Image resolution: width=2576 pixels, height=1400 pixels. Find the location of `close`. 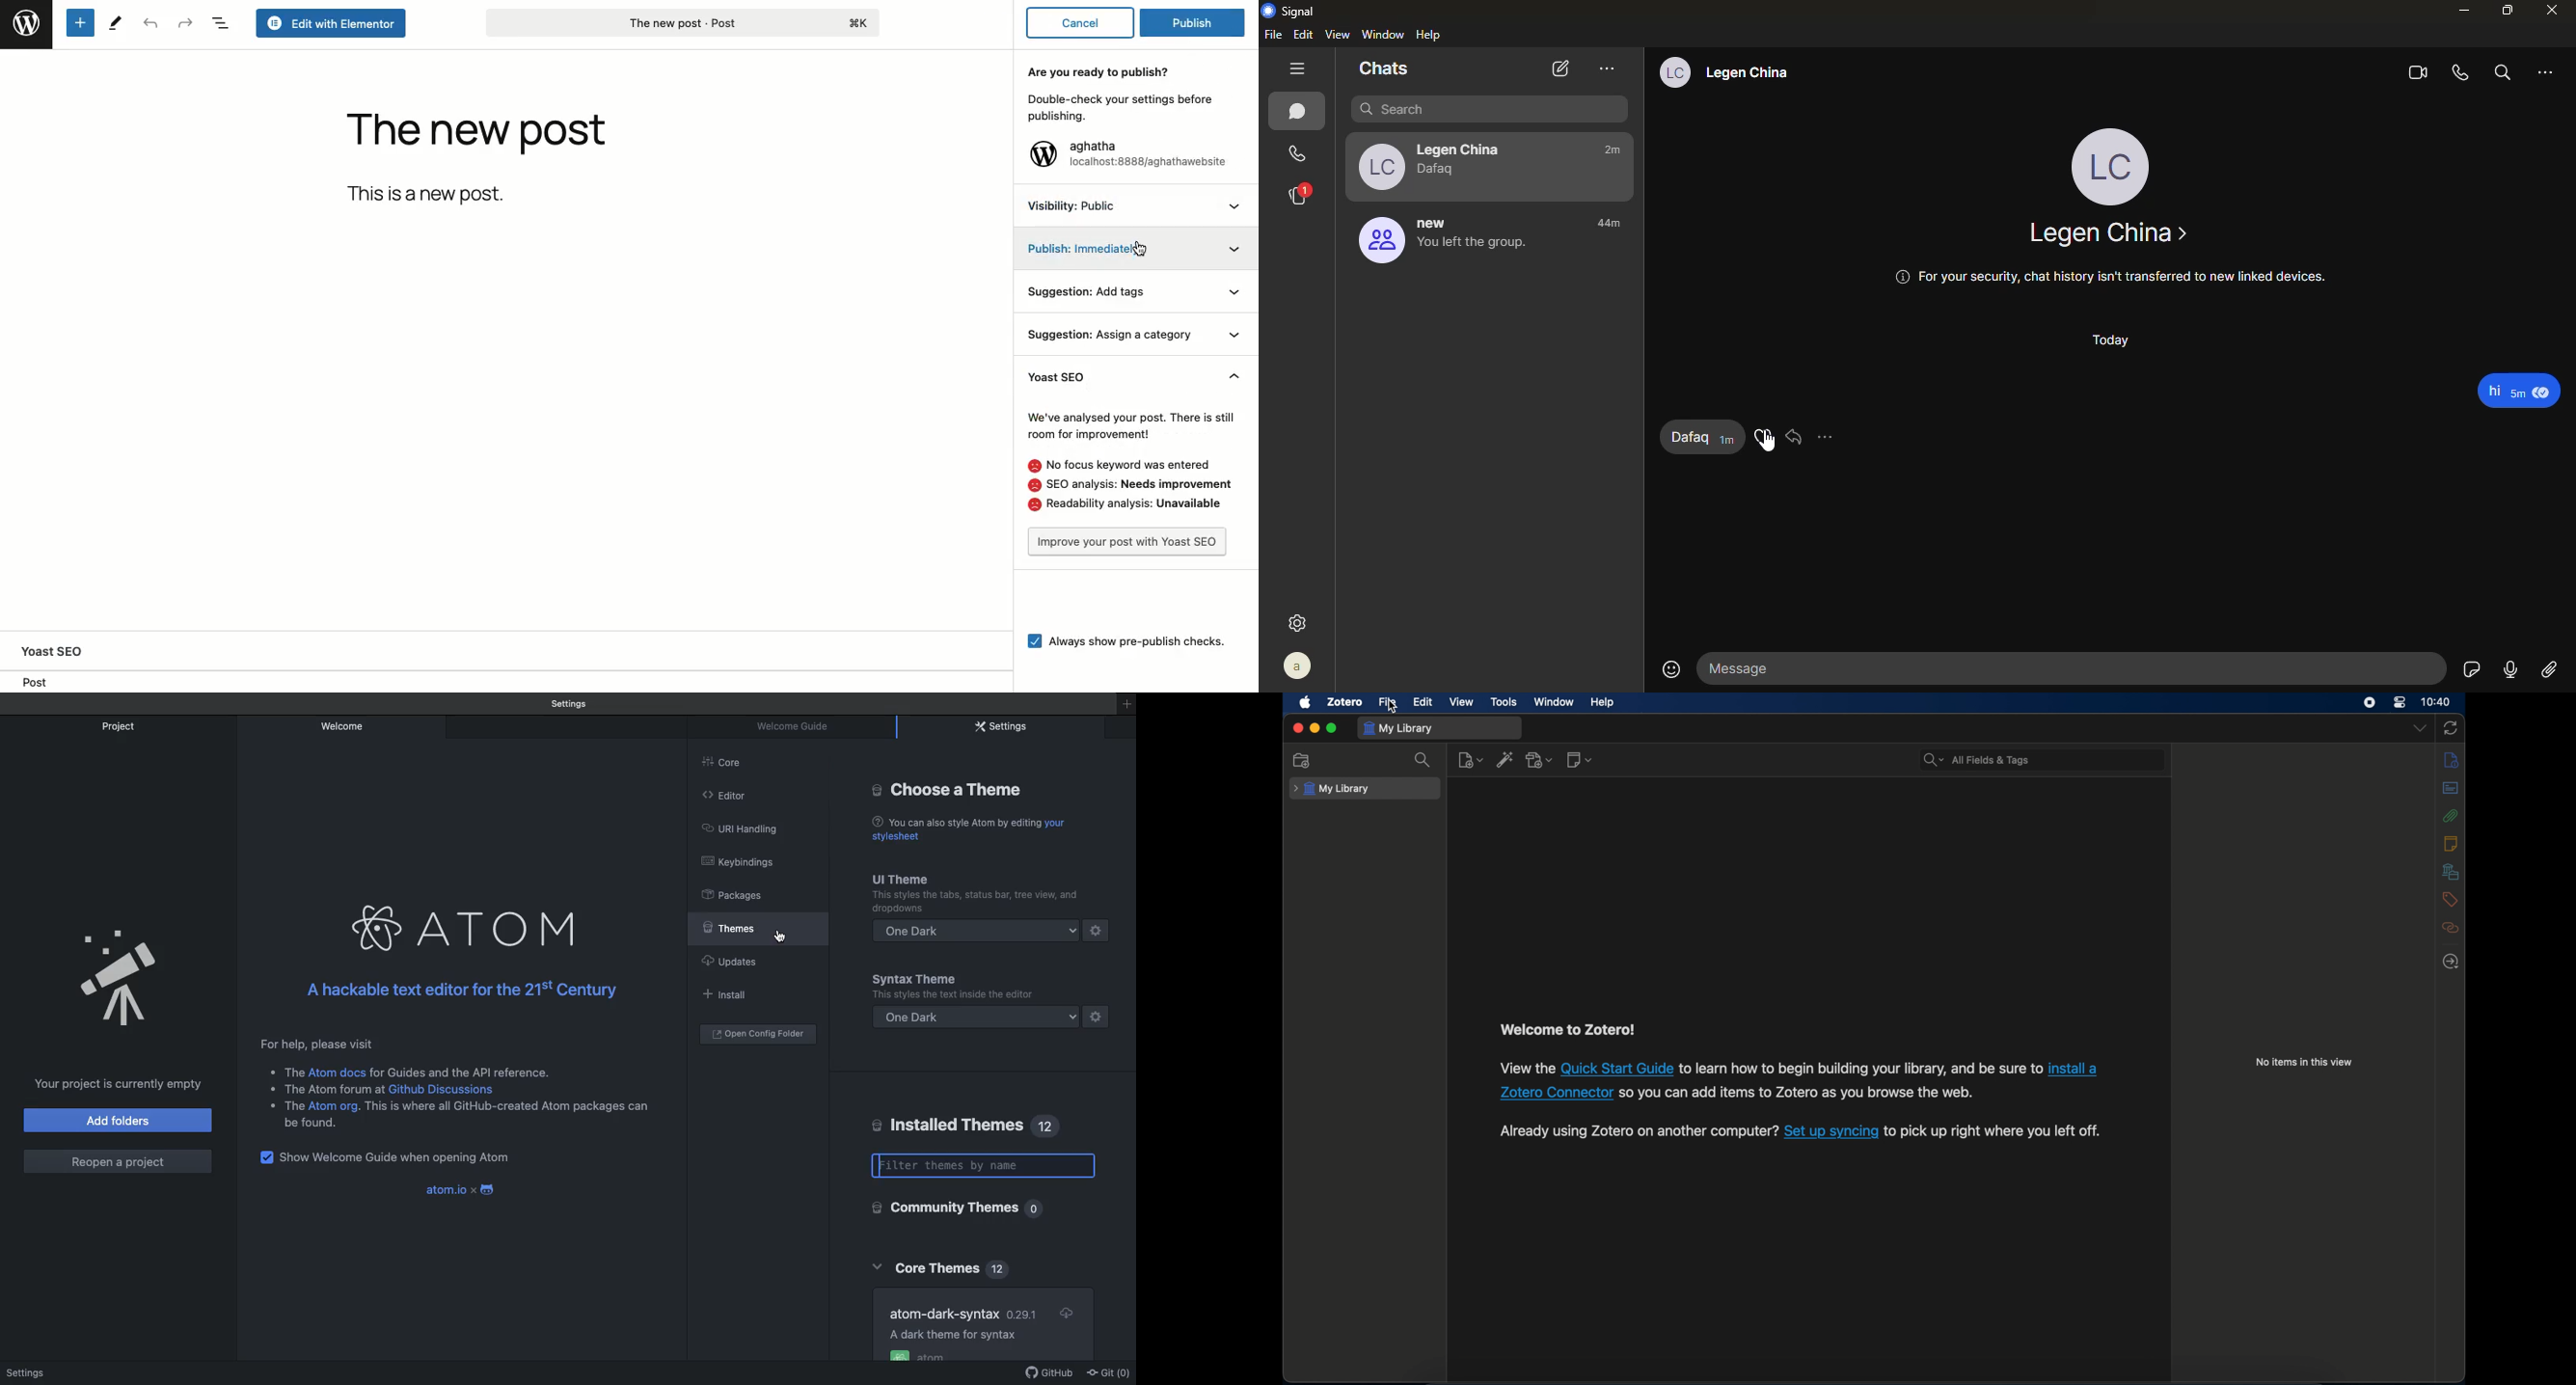

close is located at coordinates (1297, 729).